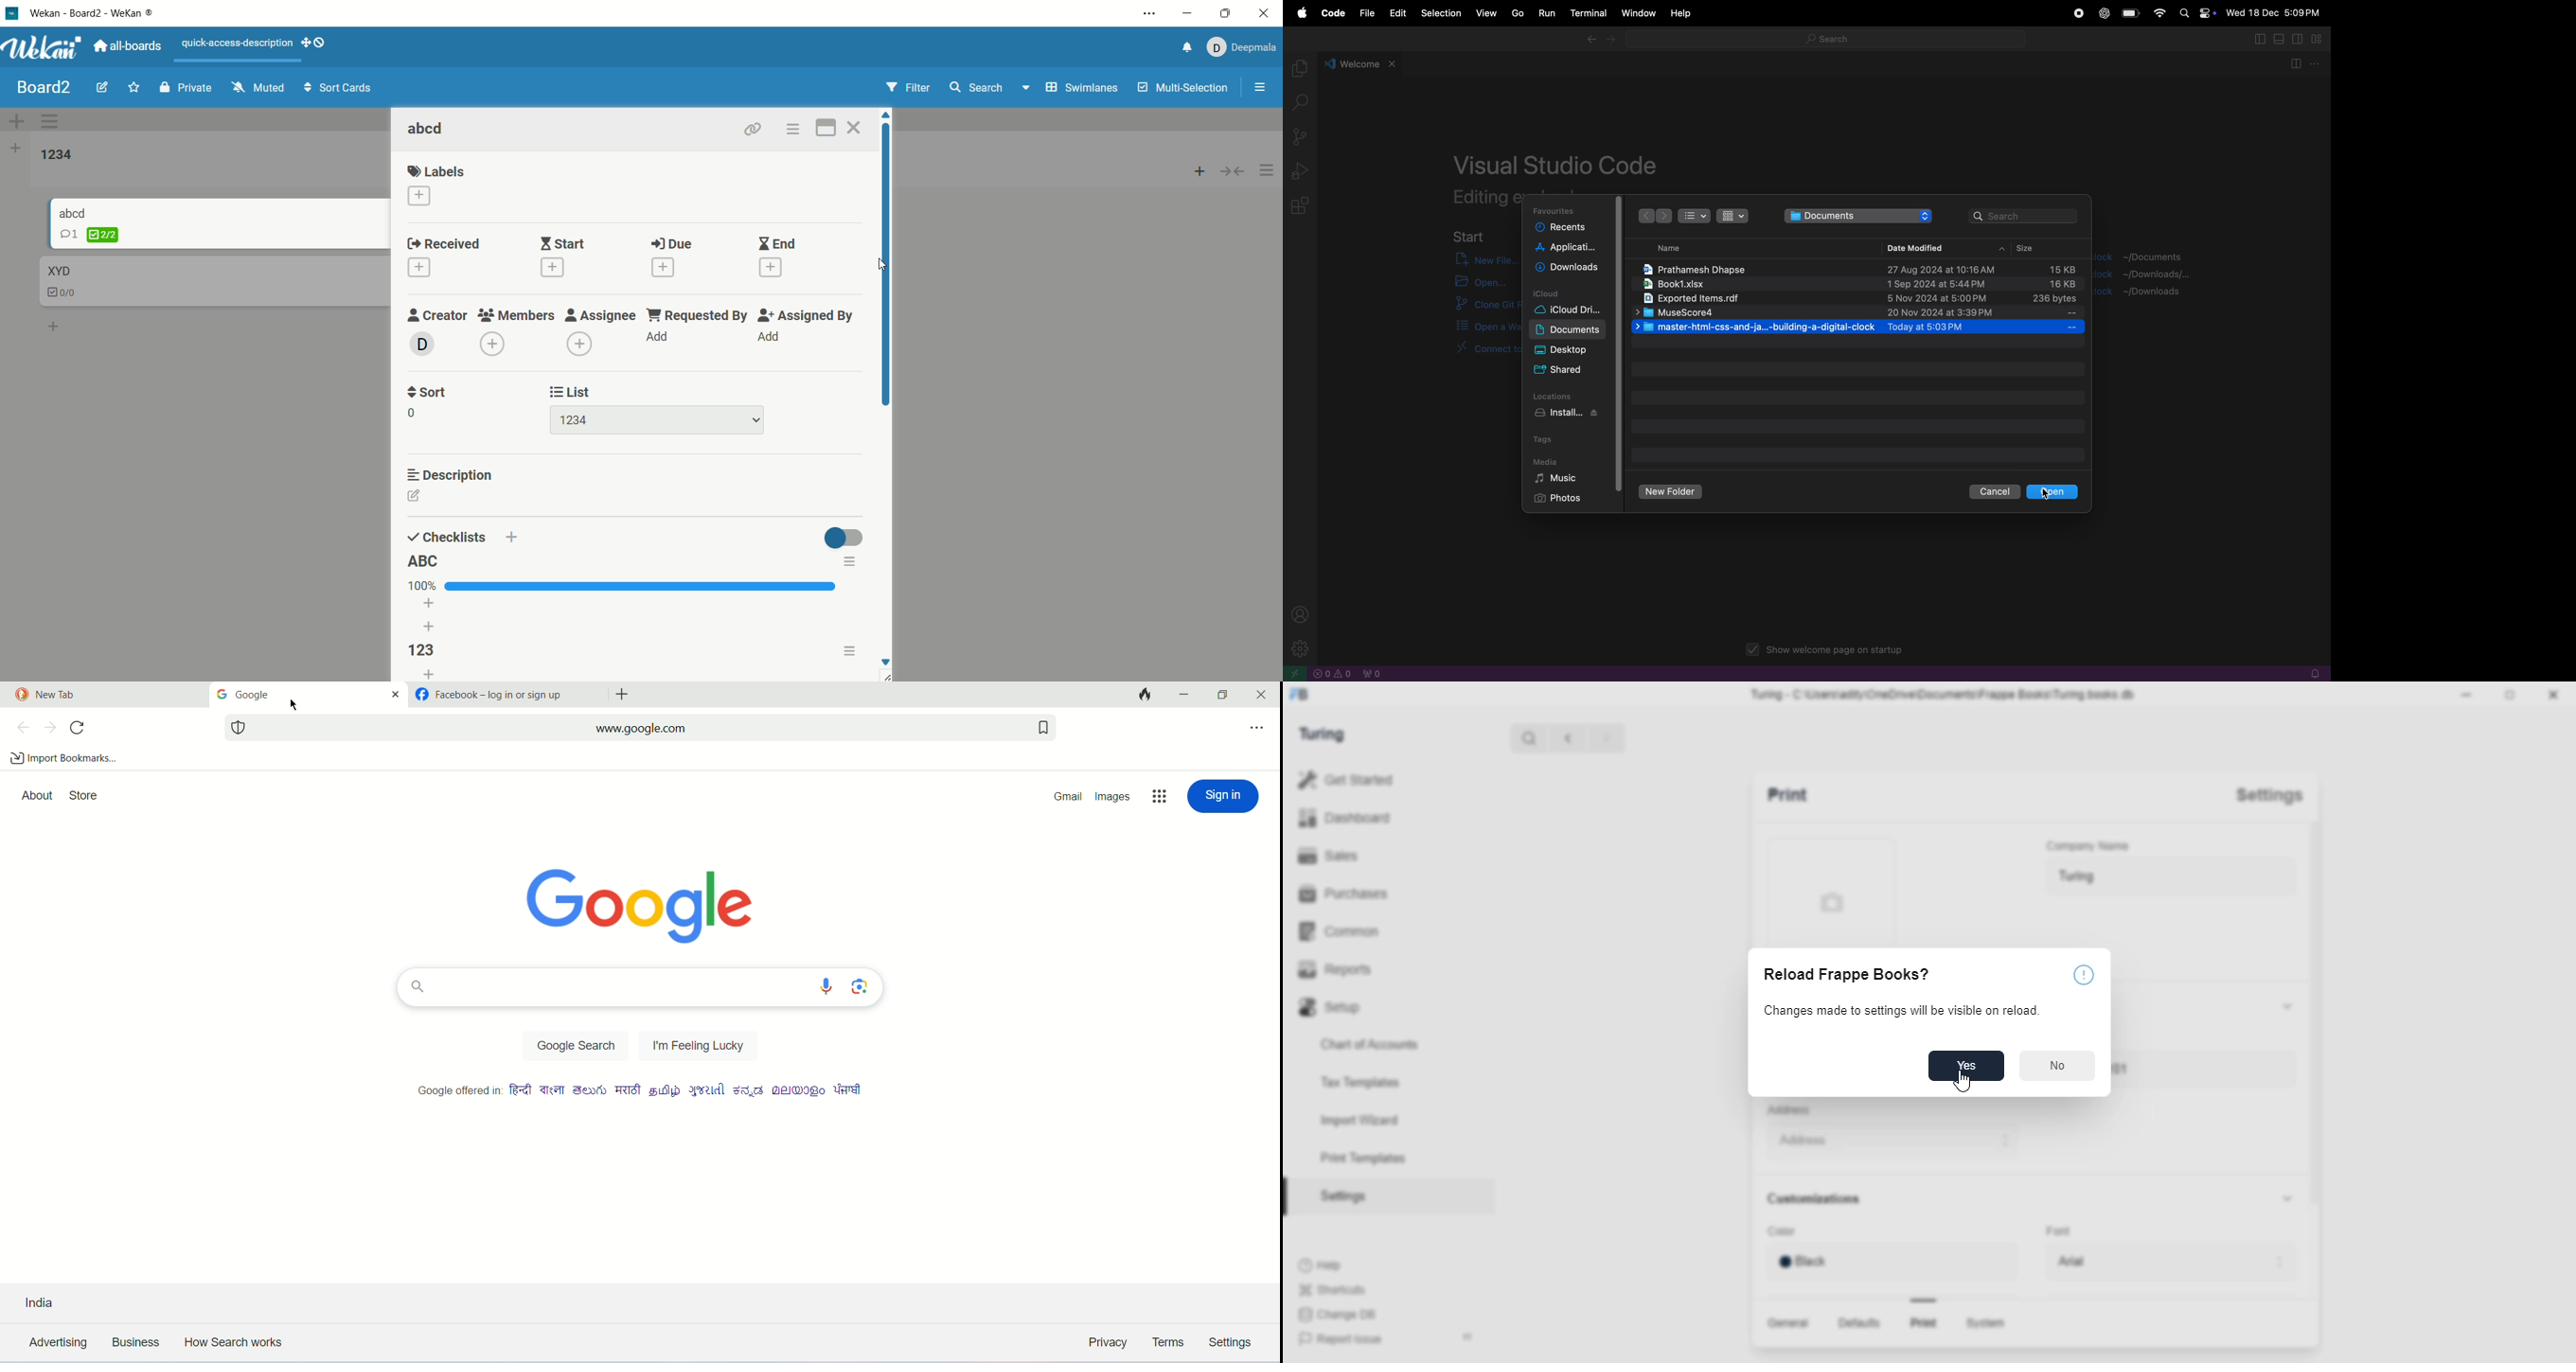 Image resolution: width=2576 pixels, height=1372 pixels. I want to click on assignee, so click(599, 313).